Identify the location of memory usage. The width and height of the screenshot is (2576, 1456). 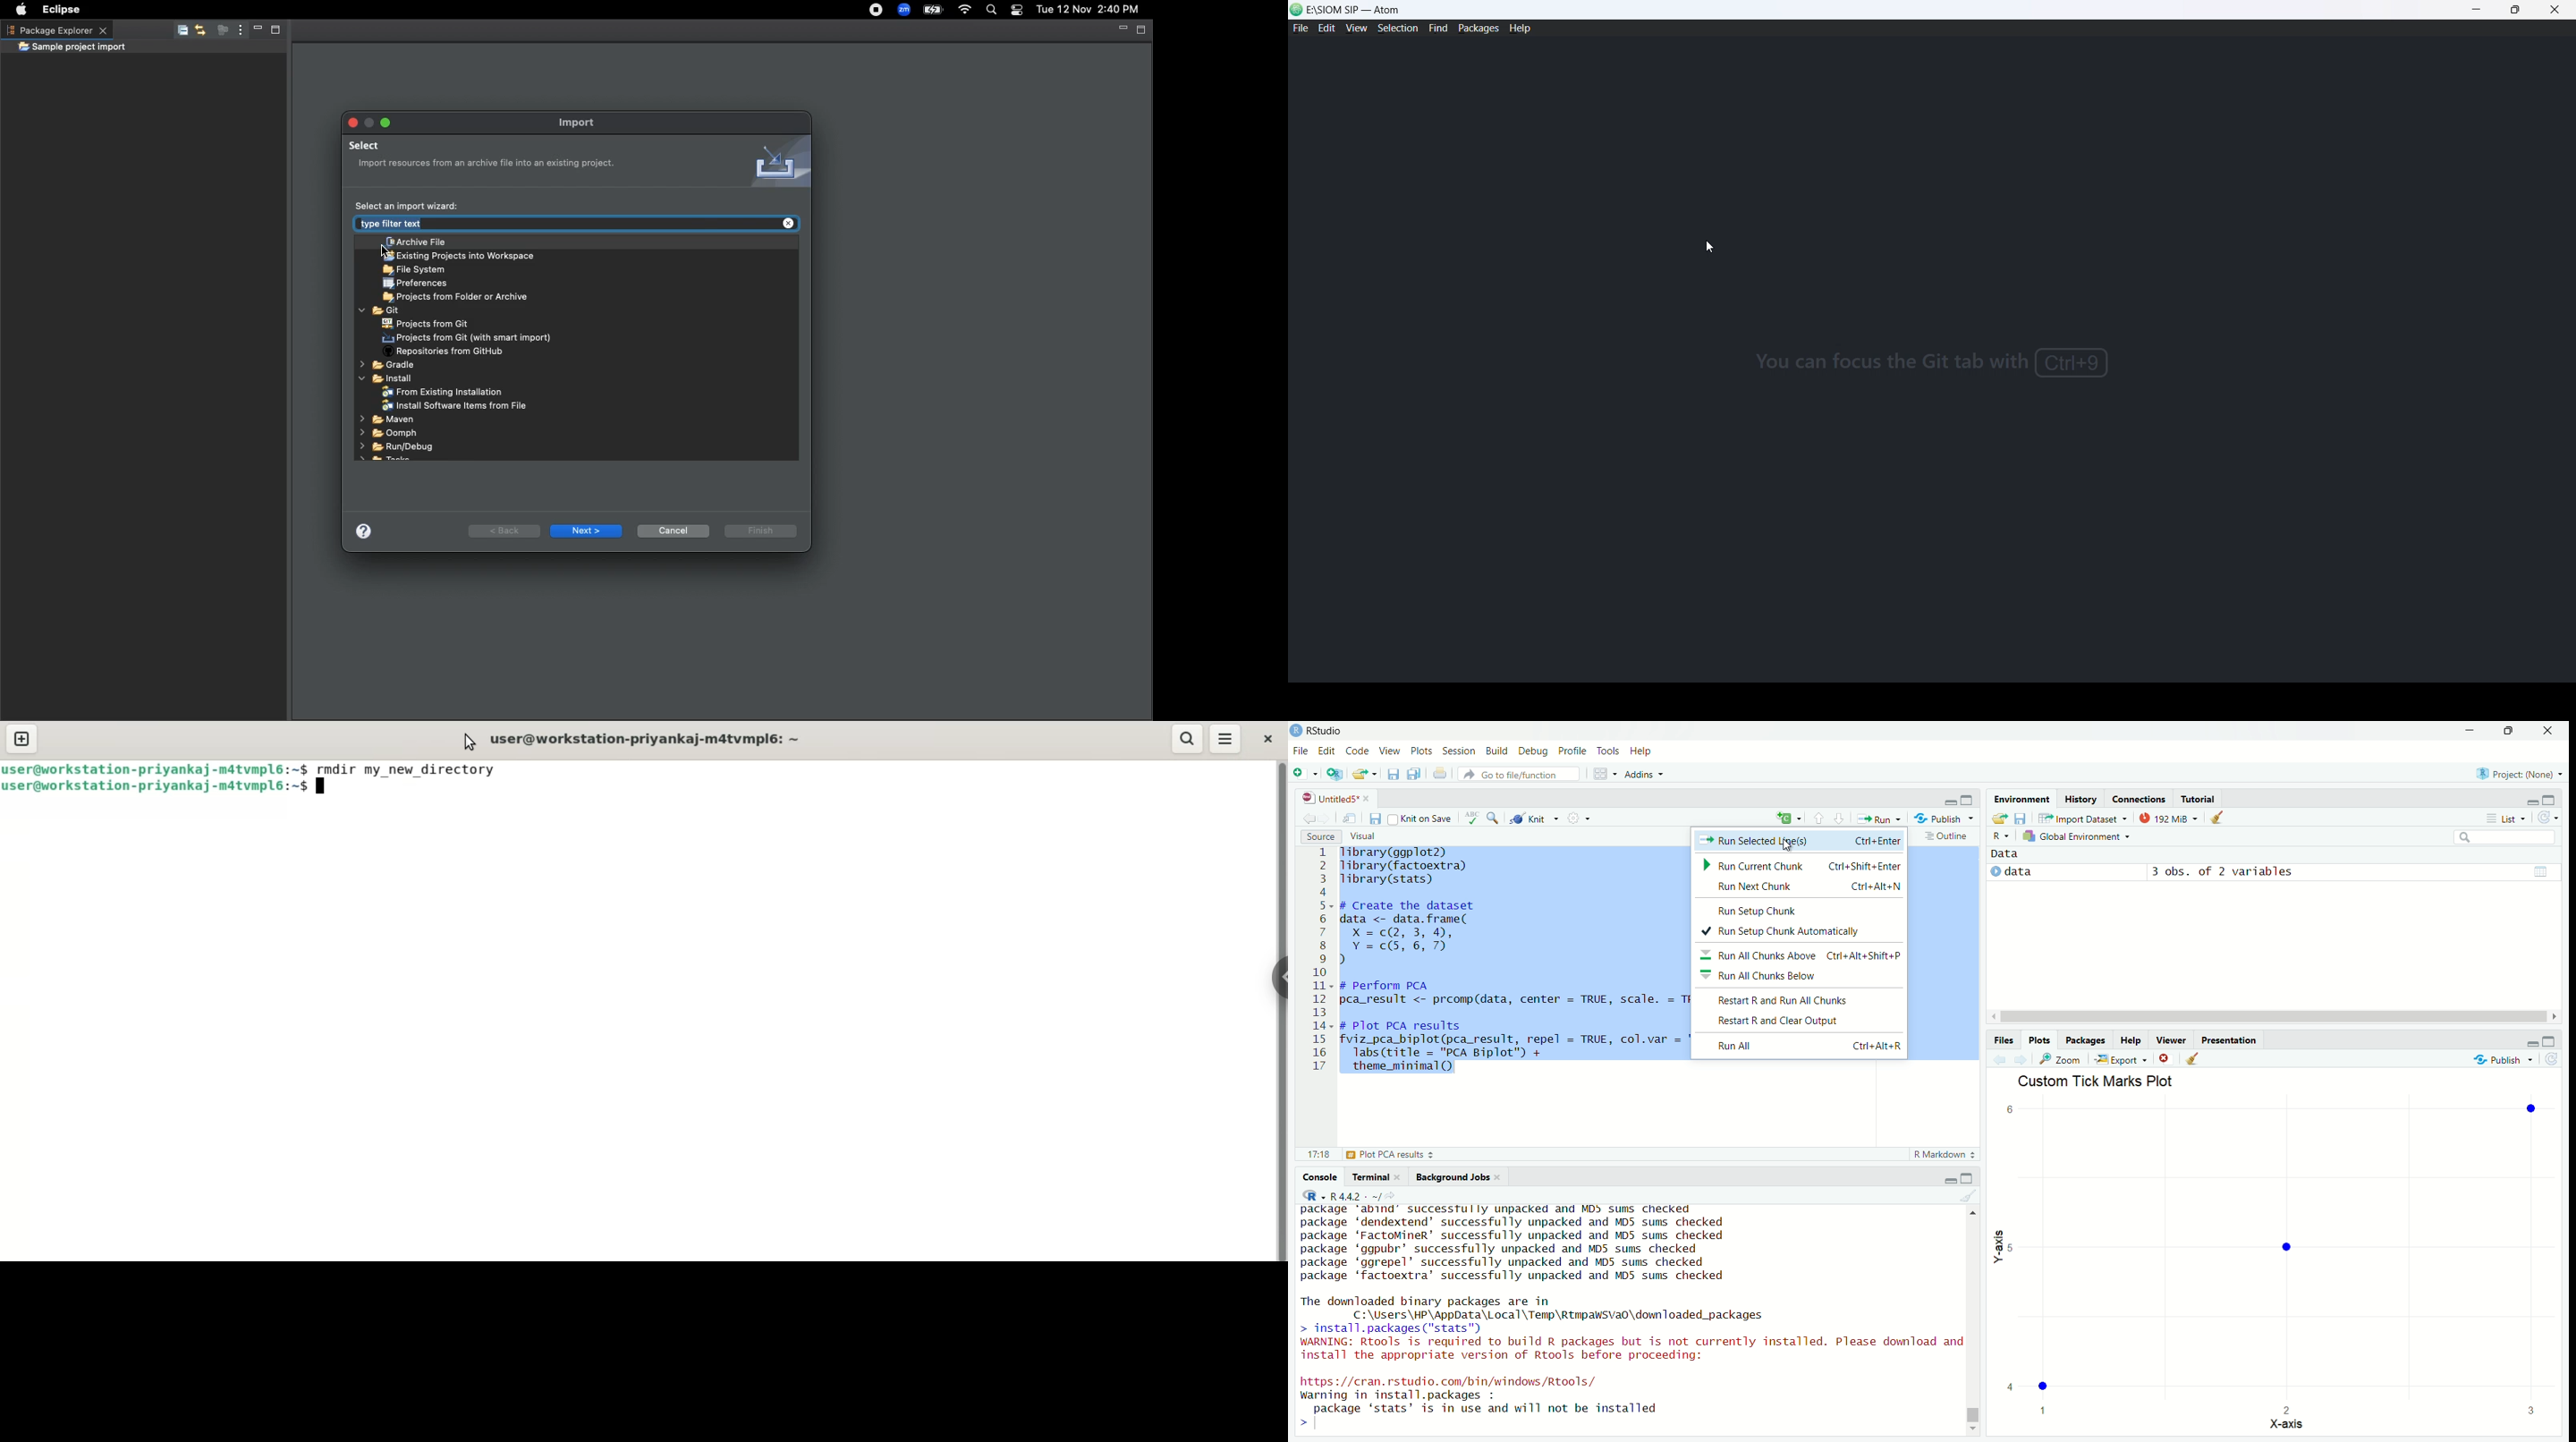
(2169, 817).